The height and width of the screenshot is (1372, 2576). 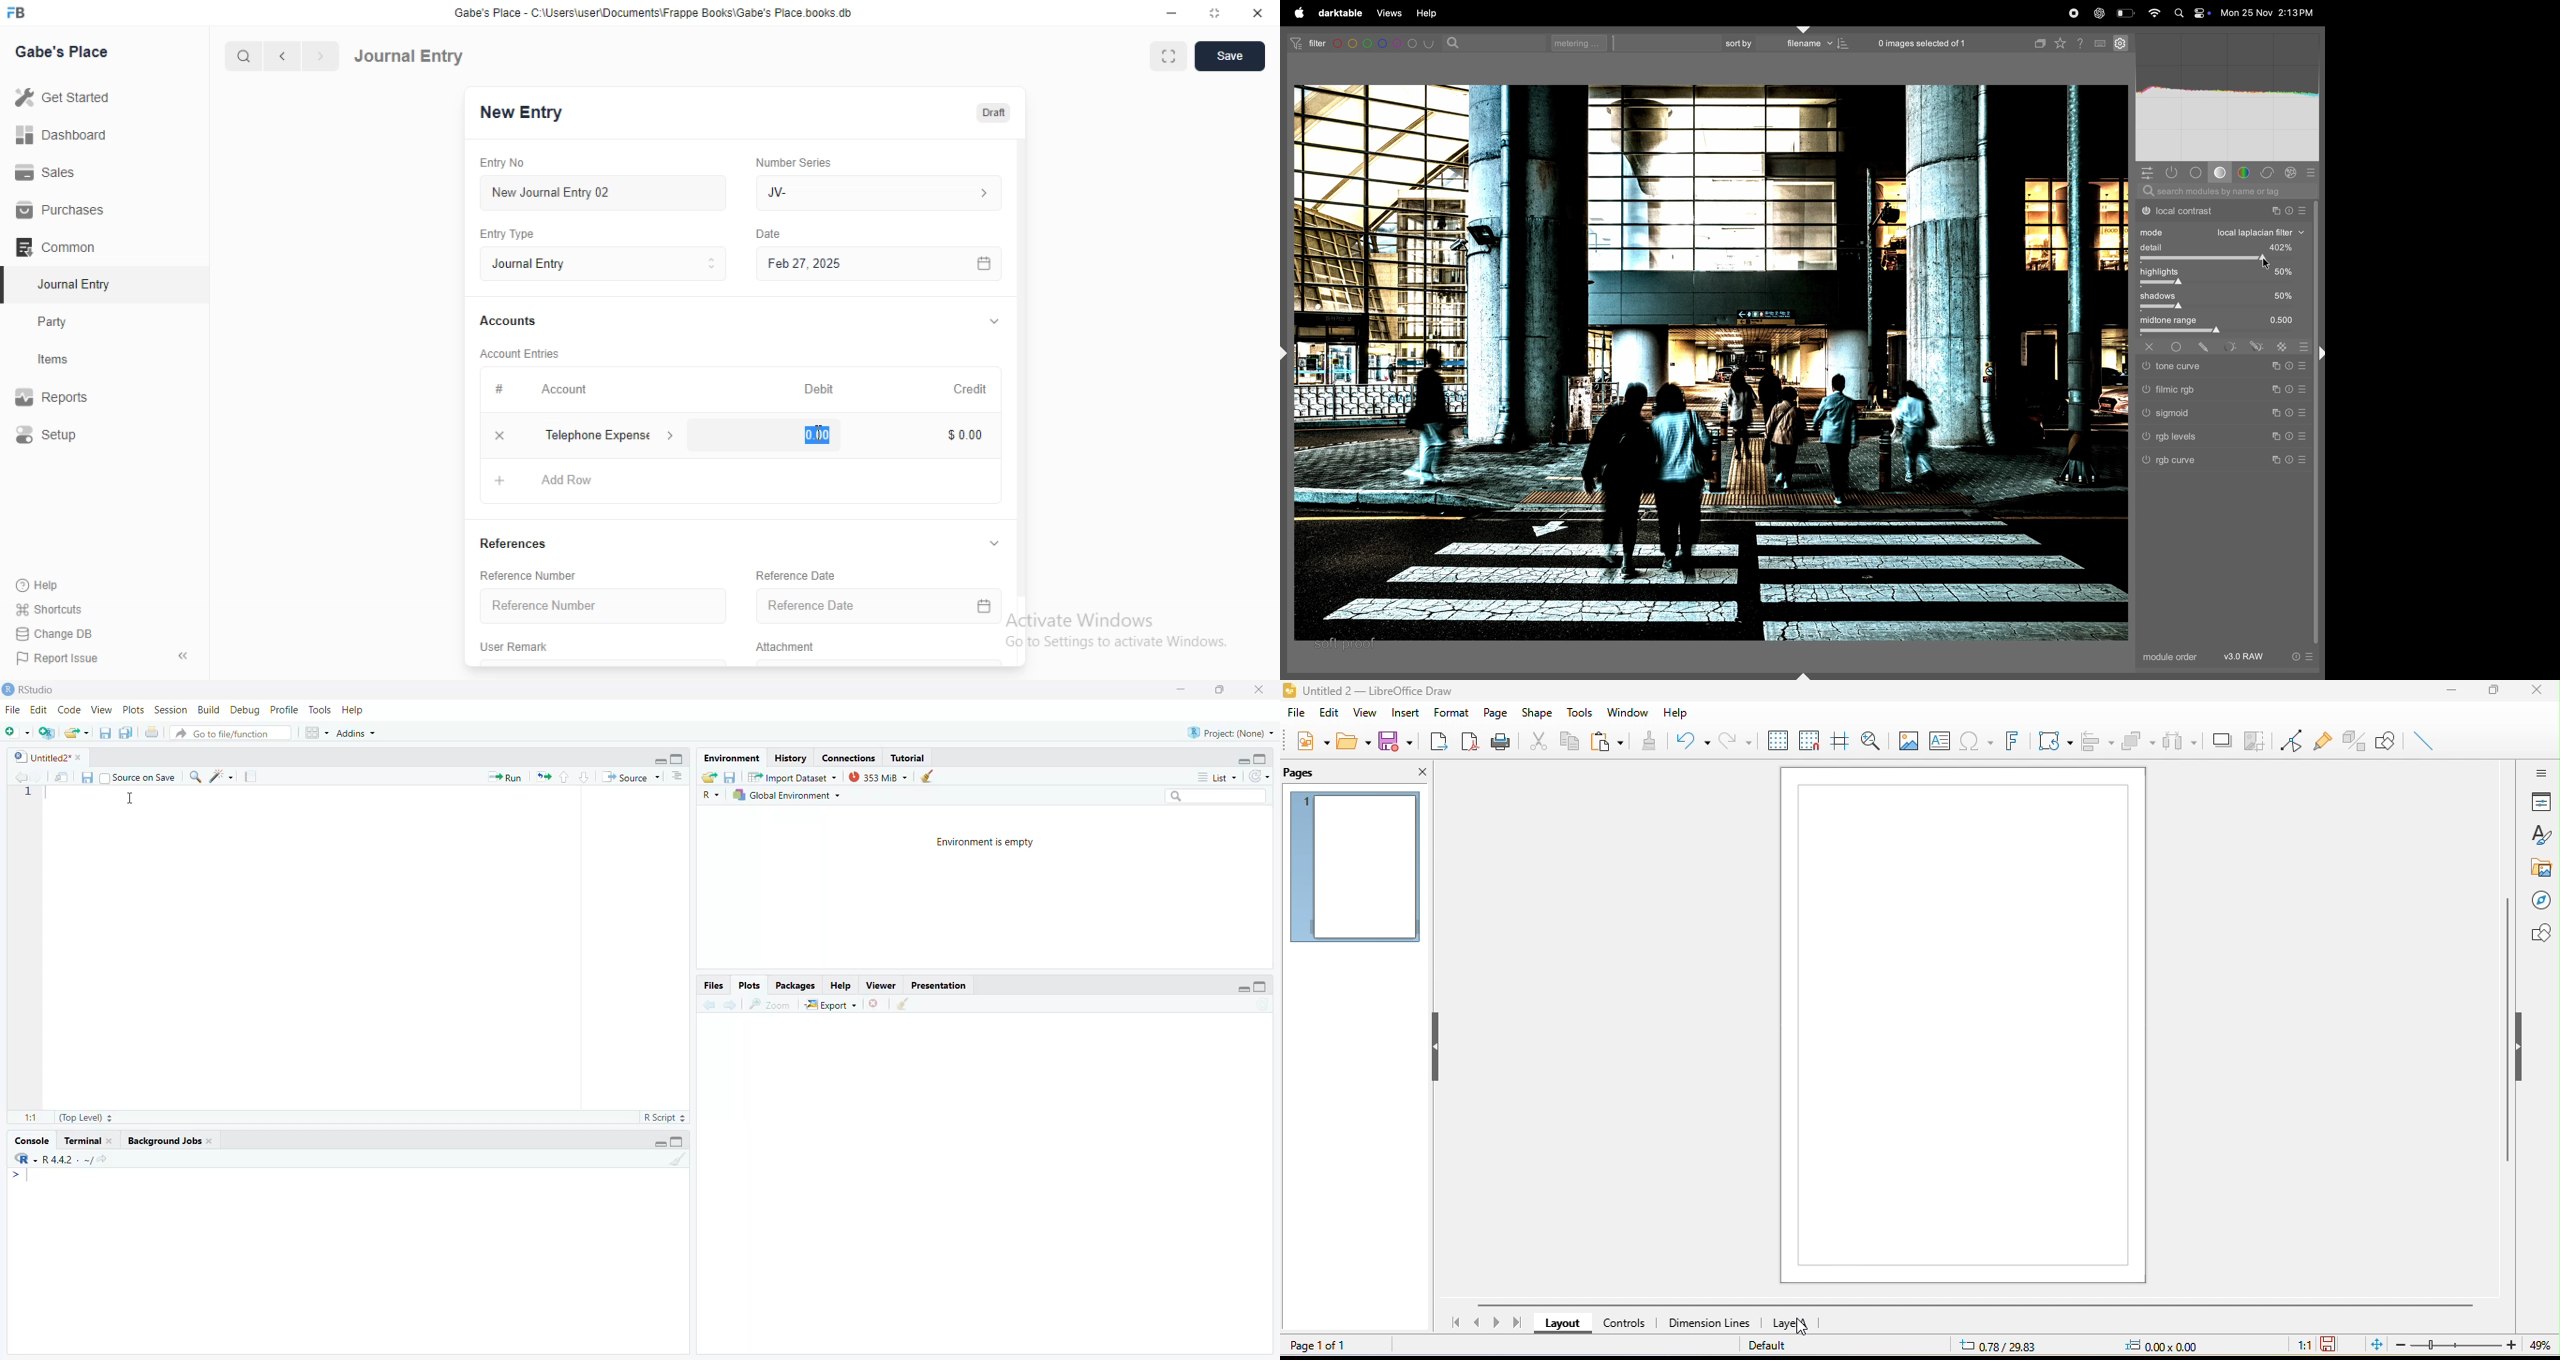 I want to click on close, so click(x=1254, y=689).